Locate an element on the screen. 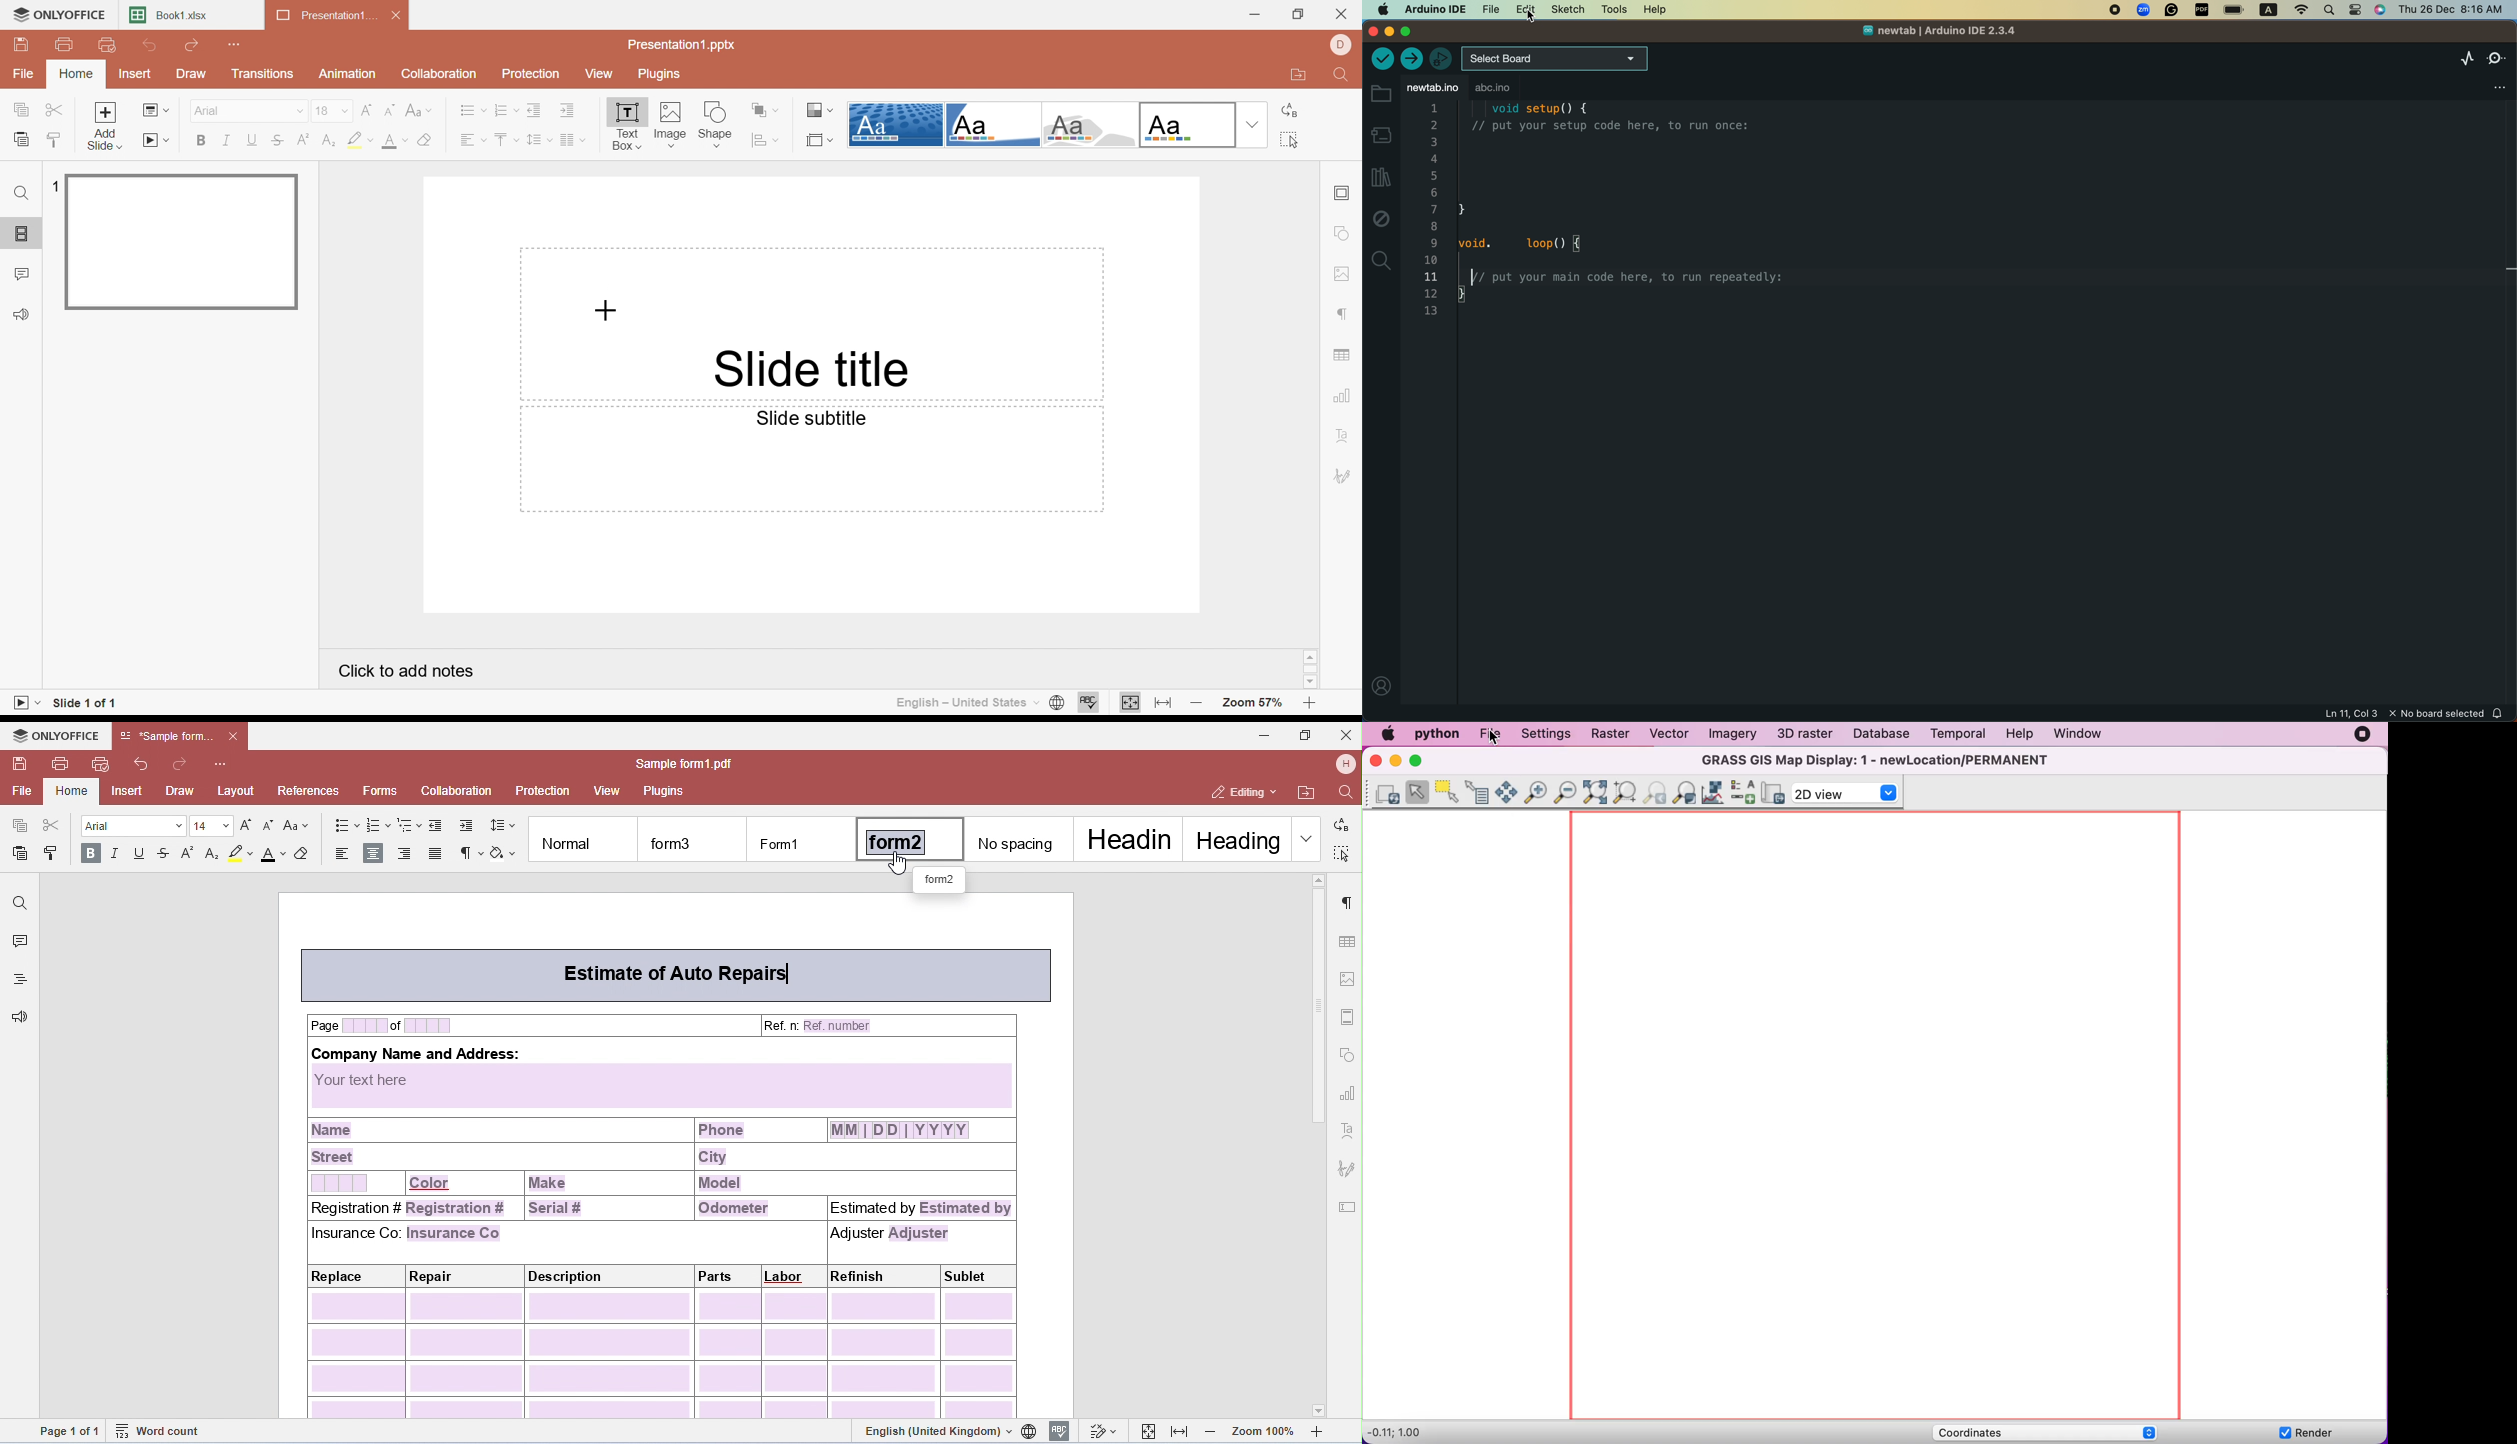 Image resolution: width=2520 pixels, height=1456 pixels. Zoom in is located at coordinates (1310, 702).